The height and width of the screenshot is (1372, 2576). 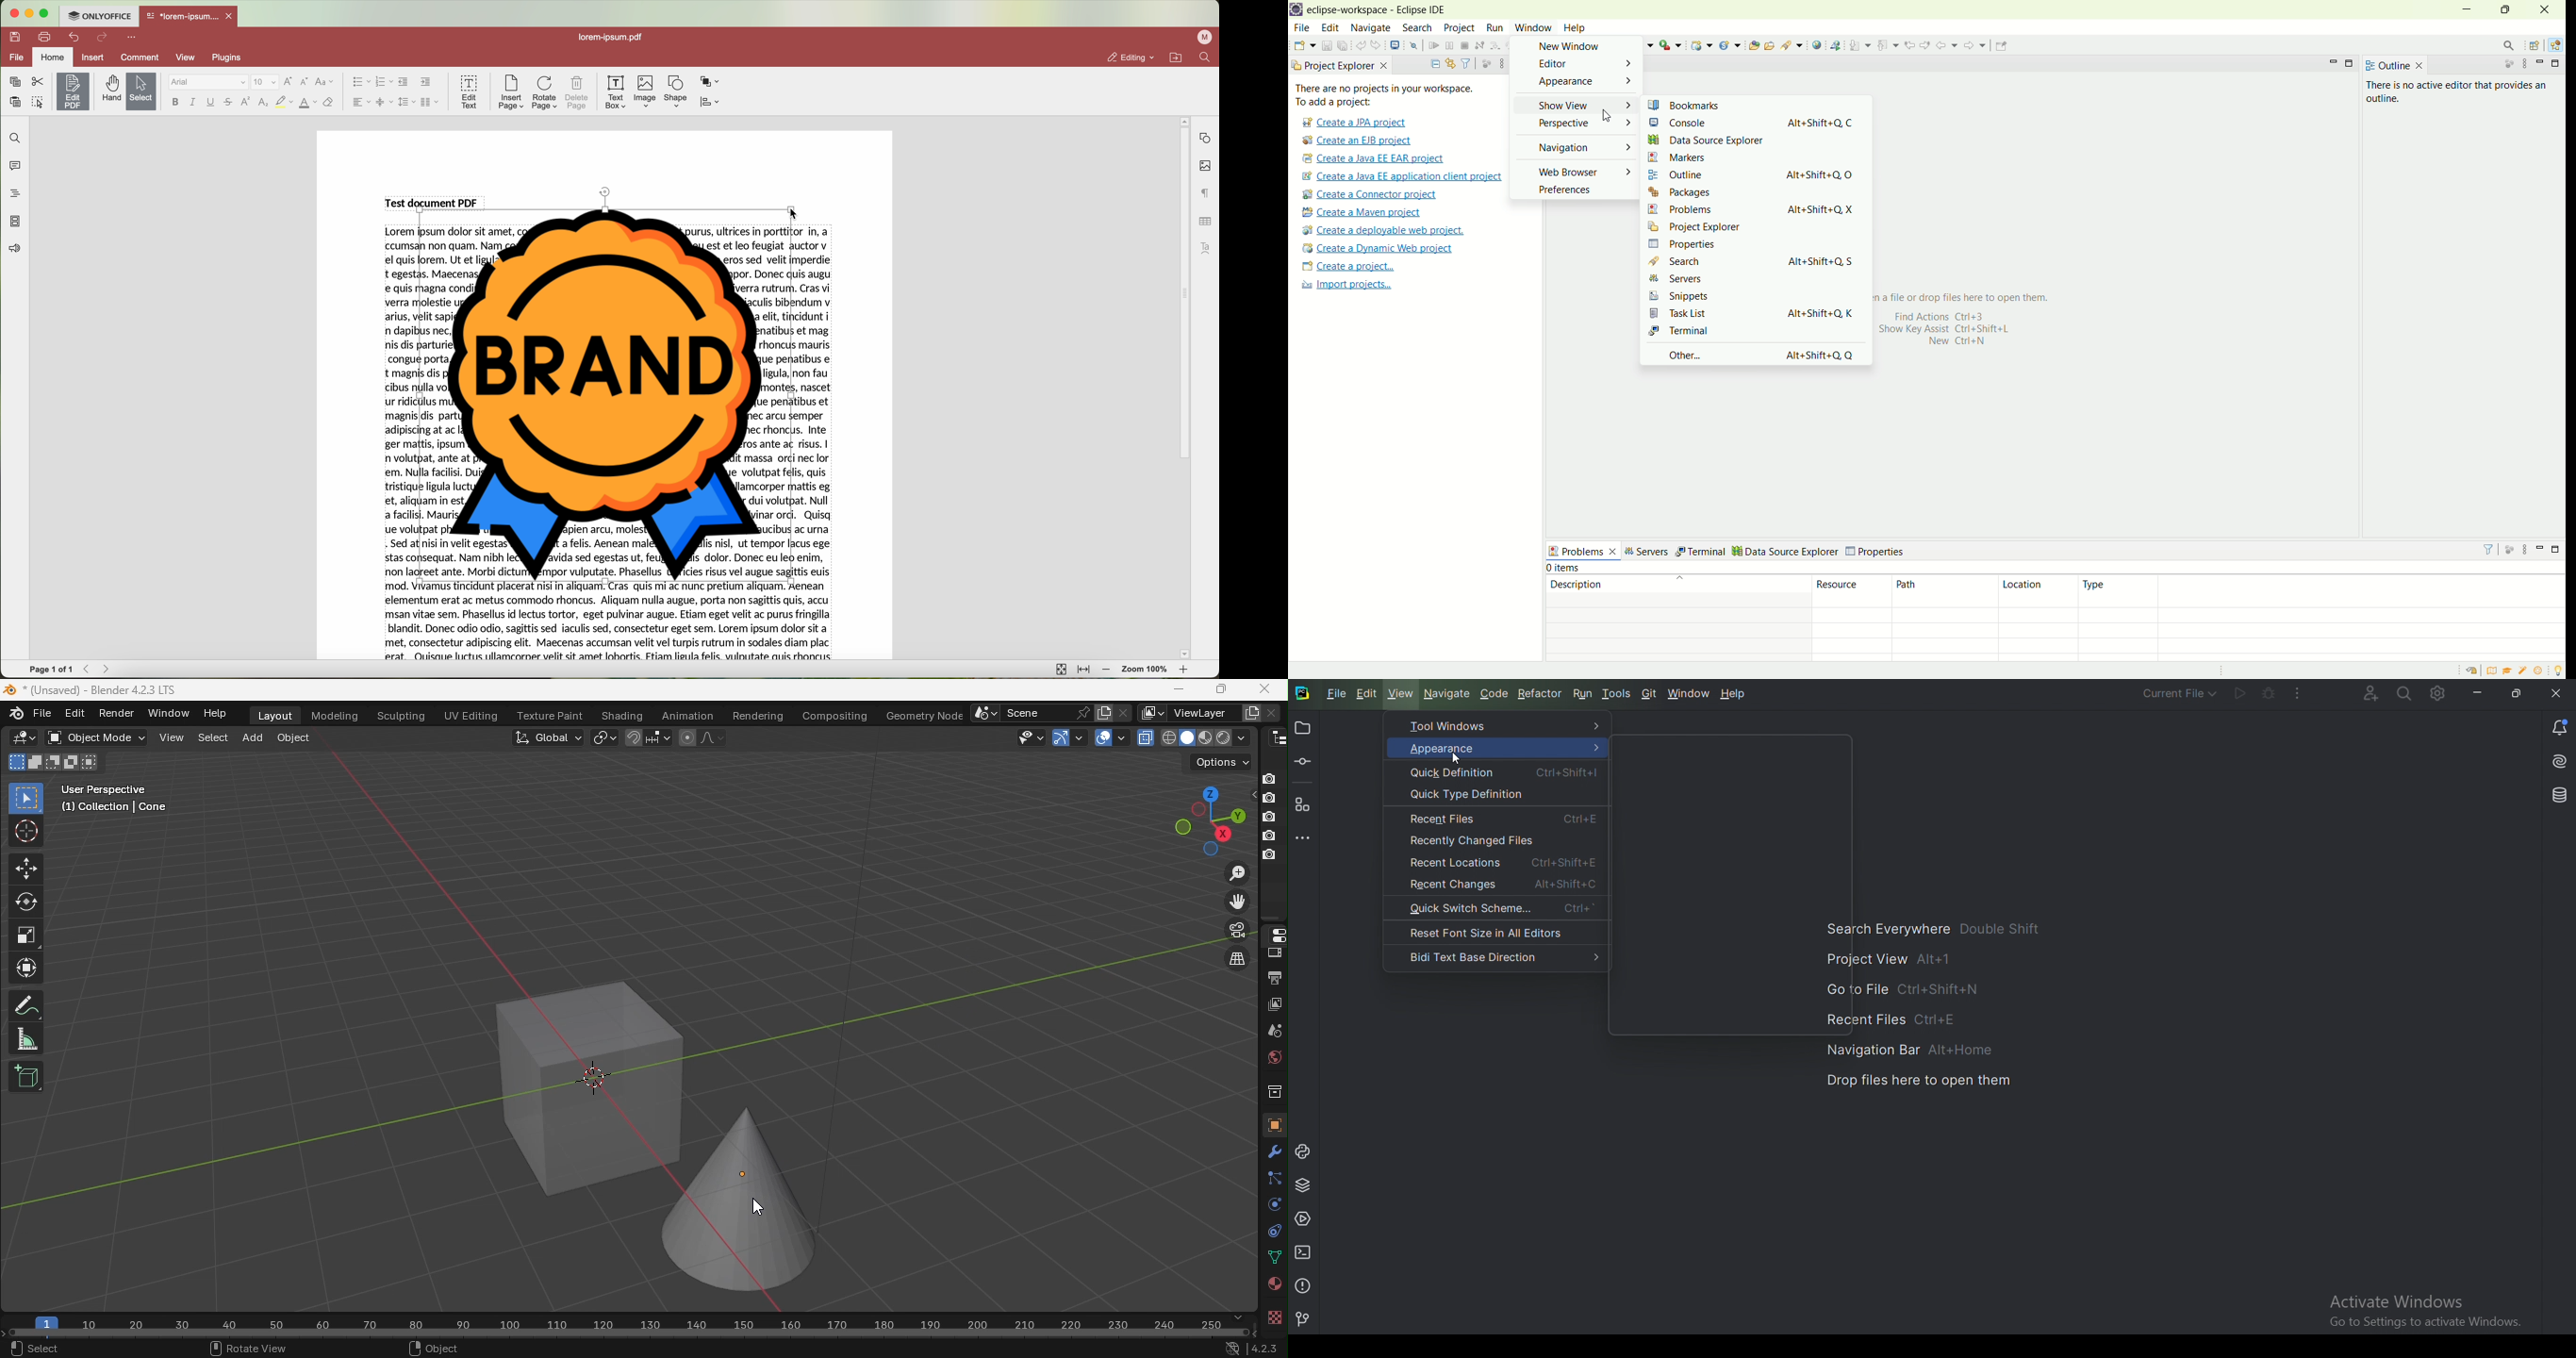 What do you see at coordinates (98, 15) in the screenshot?
I see `ONLYOFFICE` at bounding box center [98, 15].